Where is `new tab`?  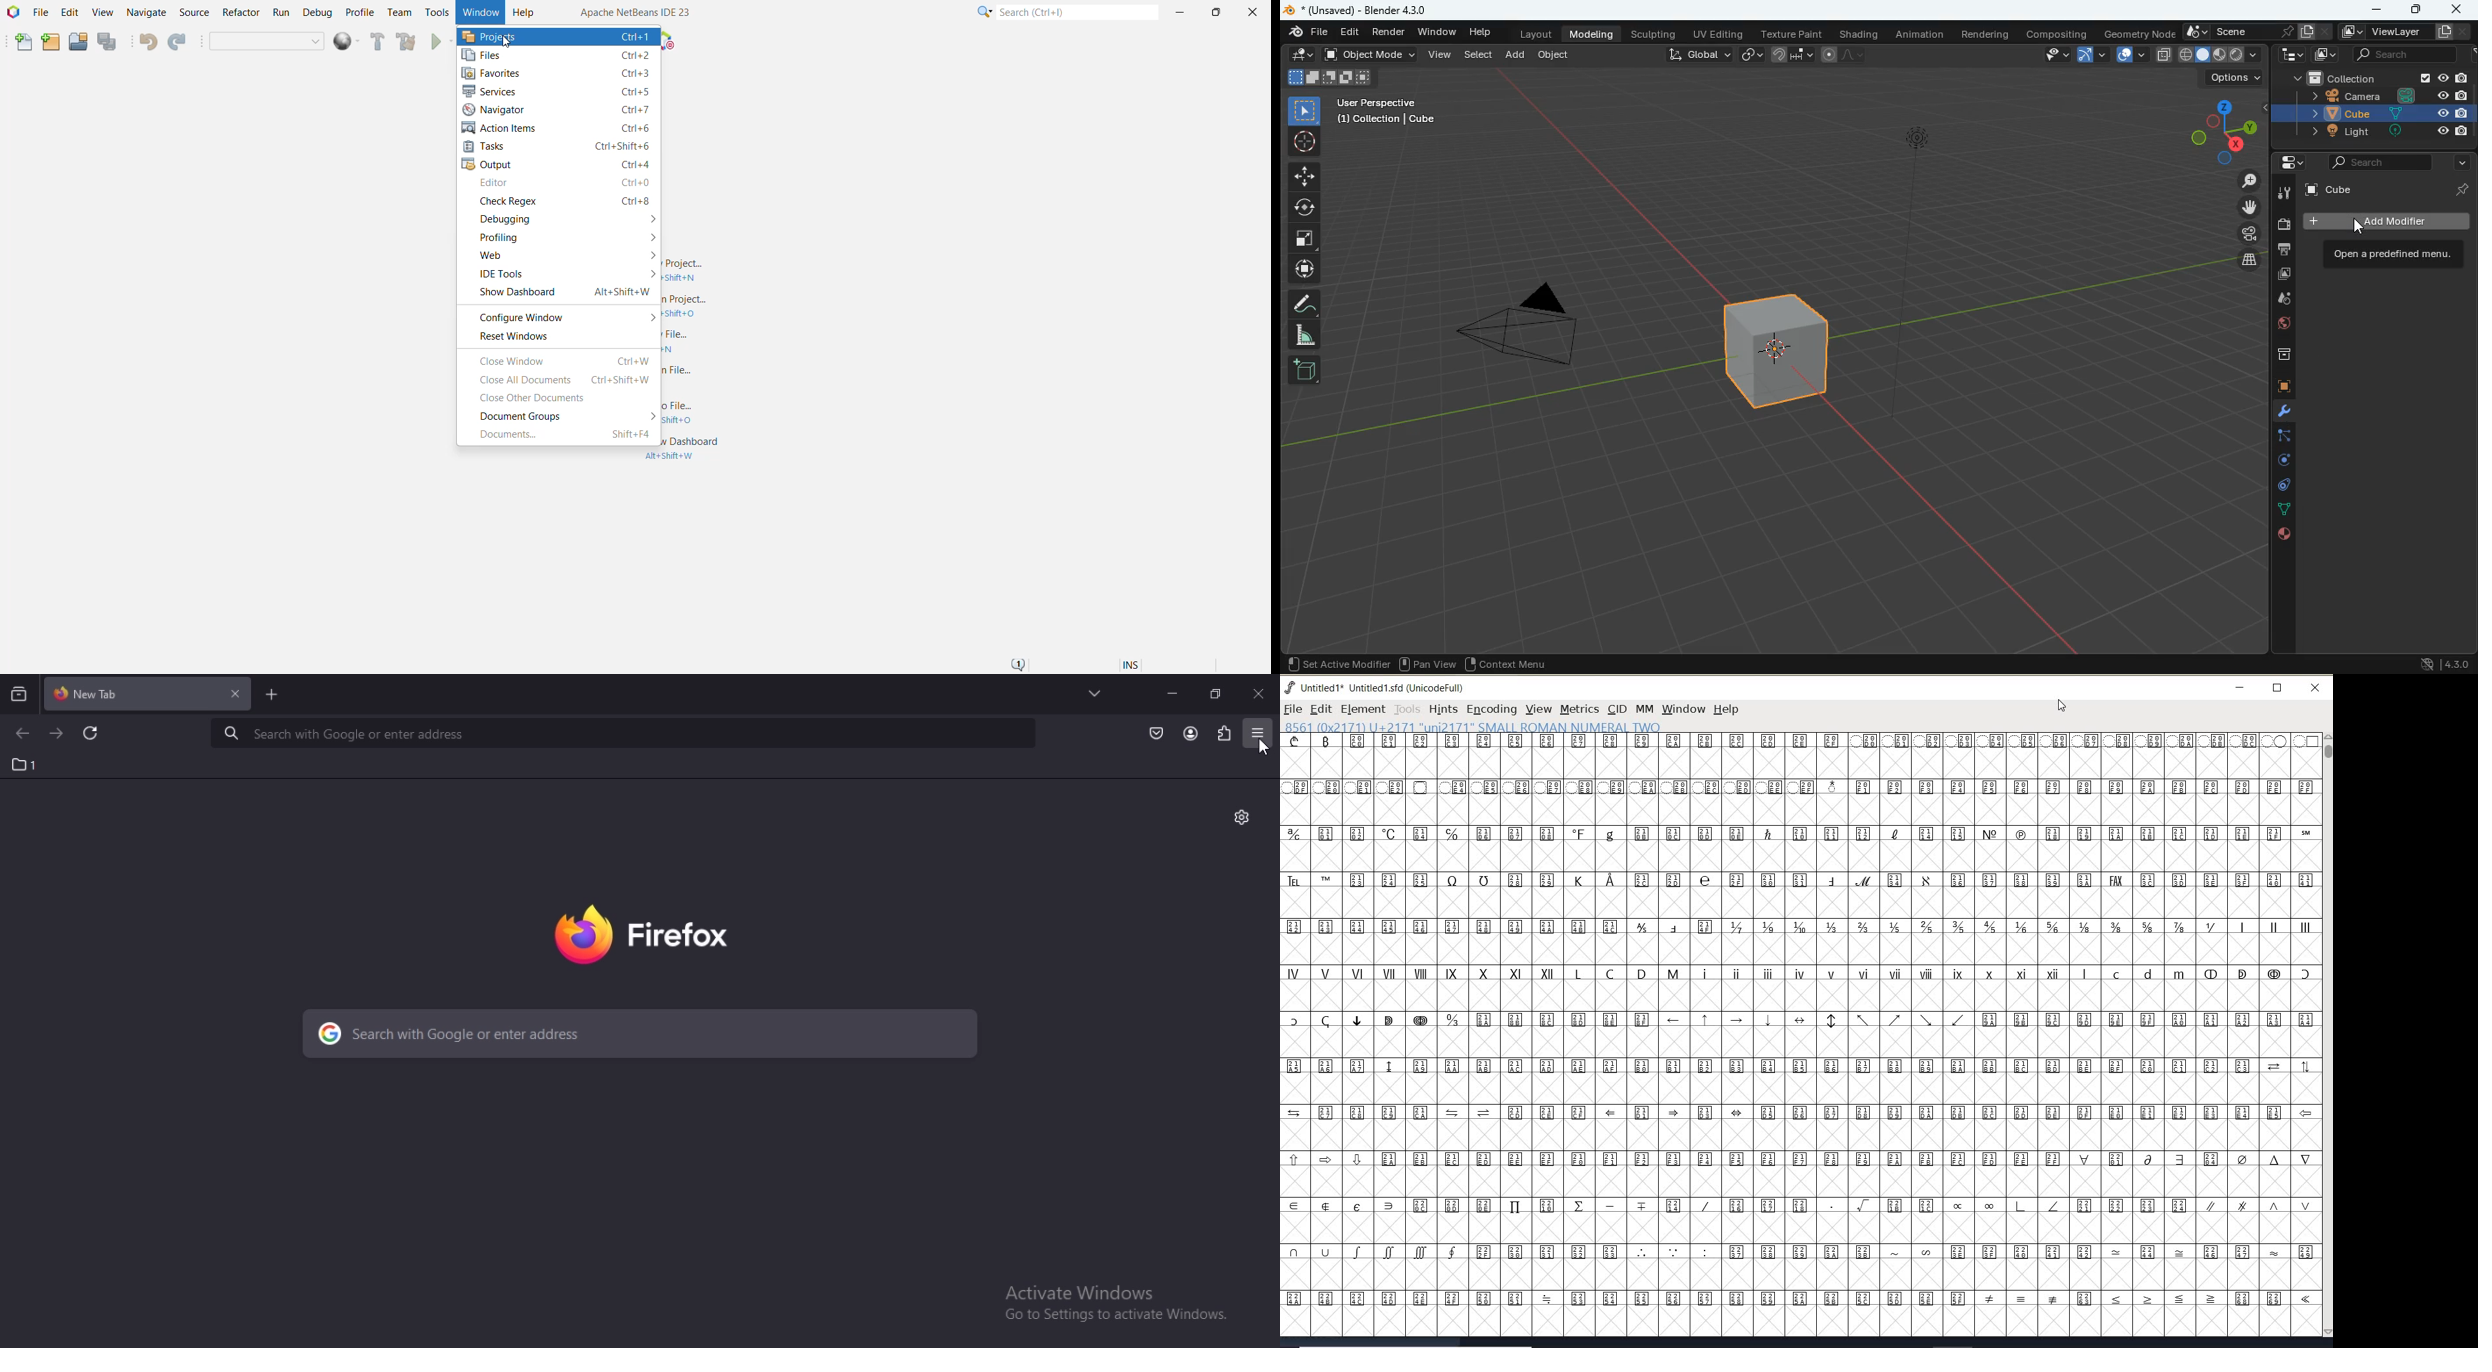 new tab is located at coordinates (273, 696).